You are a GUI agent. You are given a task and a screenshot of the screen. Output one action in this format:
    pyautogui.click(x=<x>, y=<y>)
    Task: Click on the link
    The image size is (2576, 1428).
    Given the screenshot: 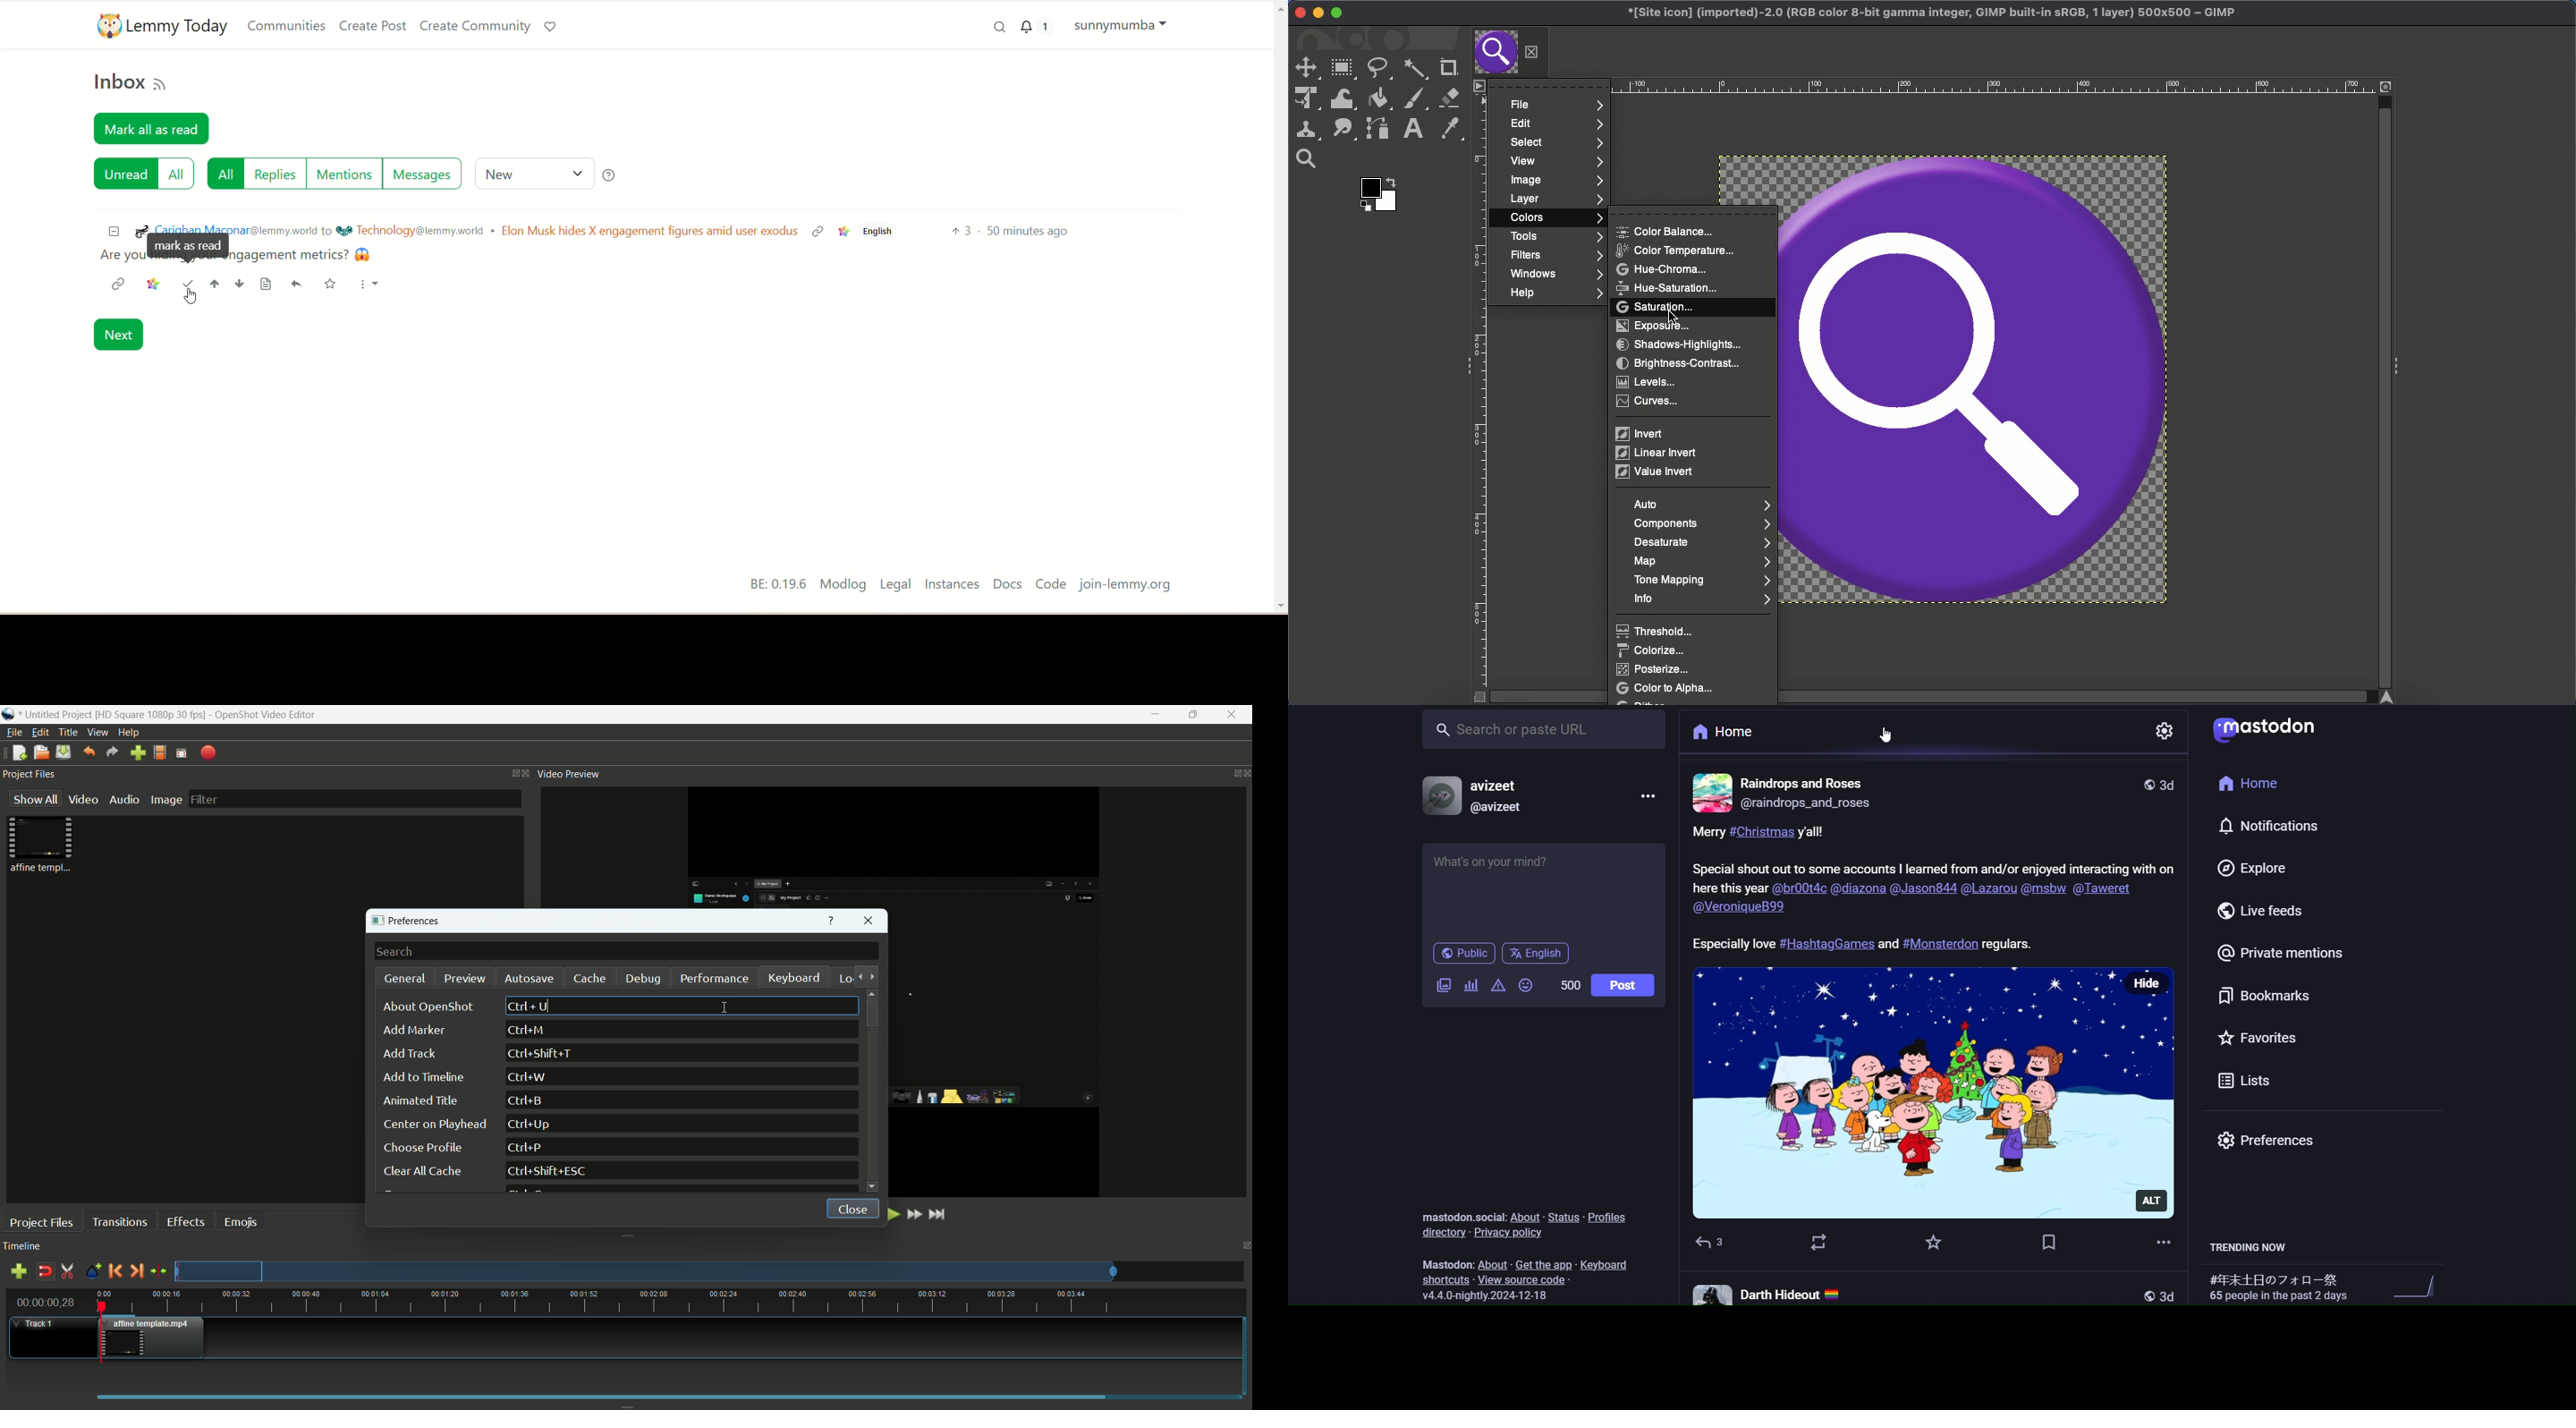 What is the action you would take?
    pyautogui.click(x=119, y=285)
    